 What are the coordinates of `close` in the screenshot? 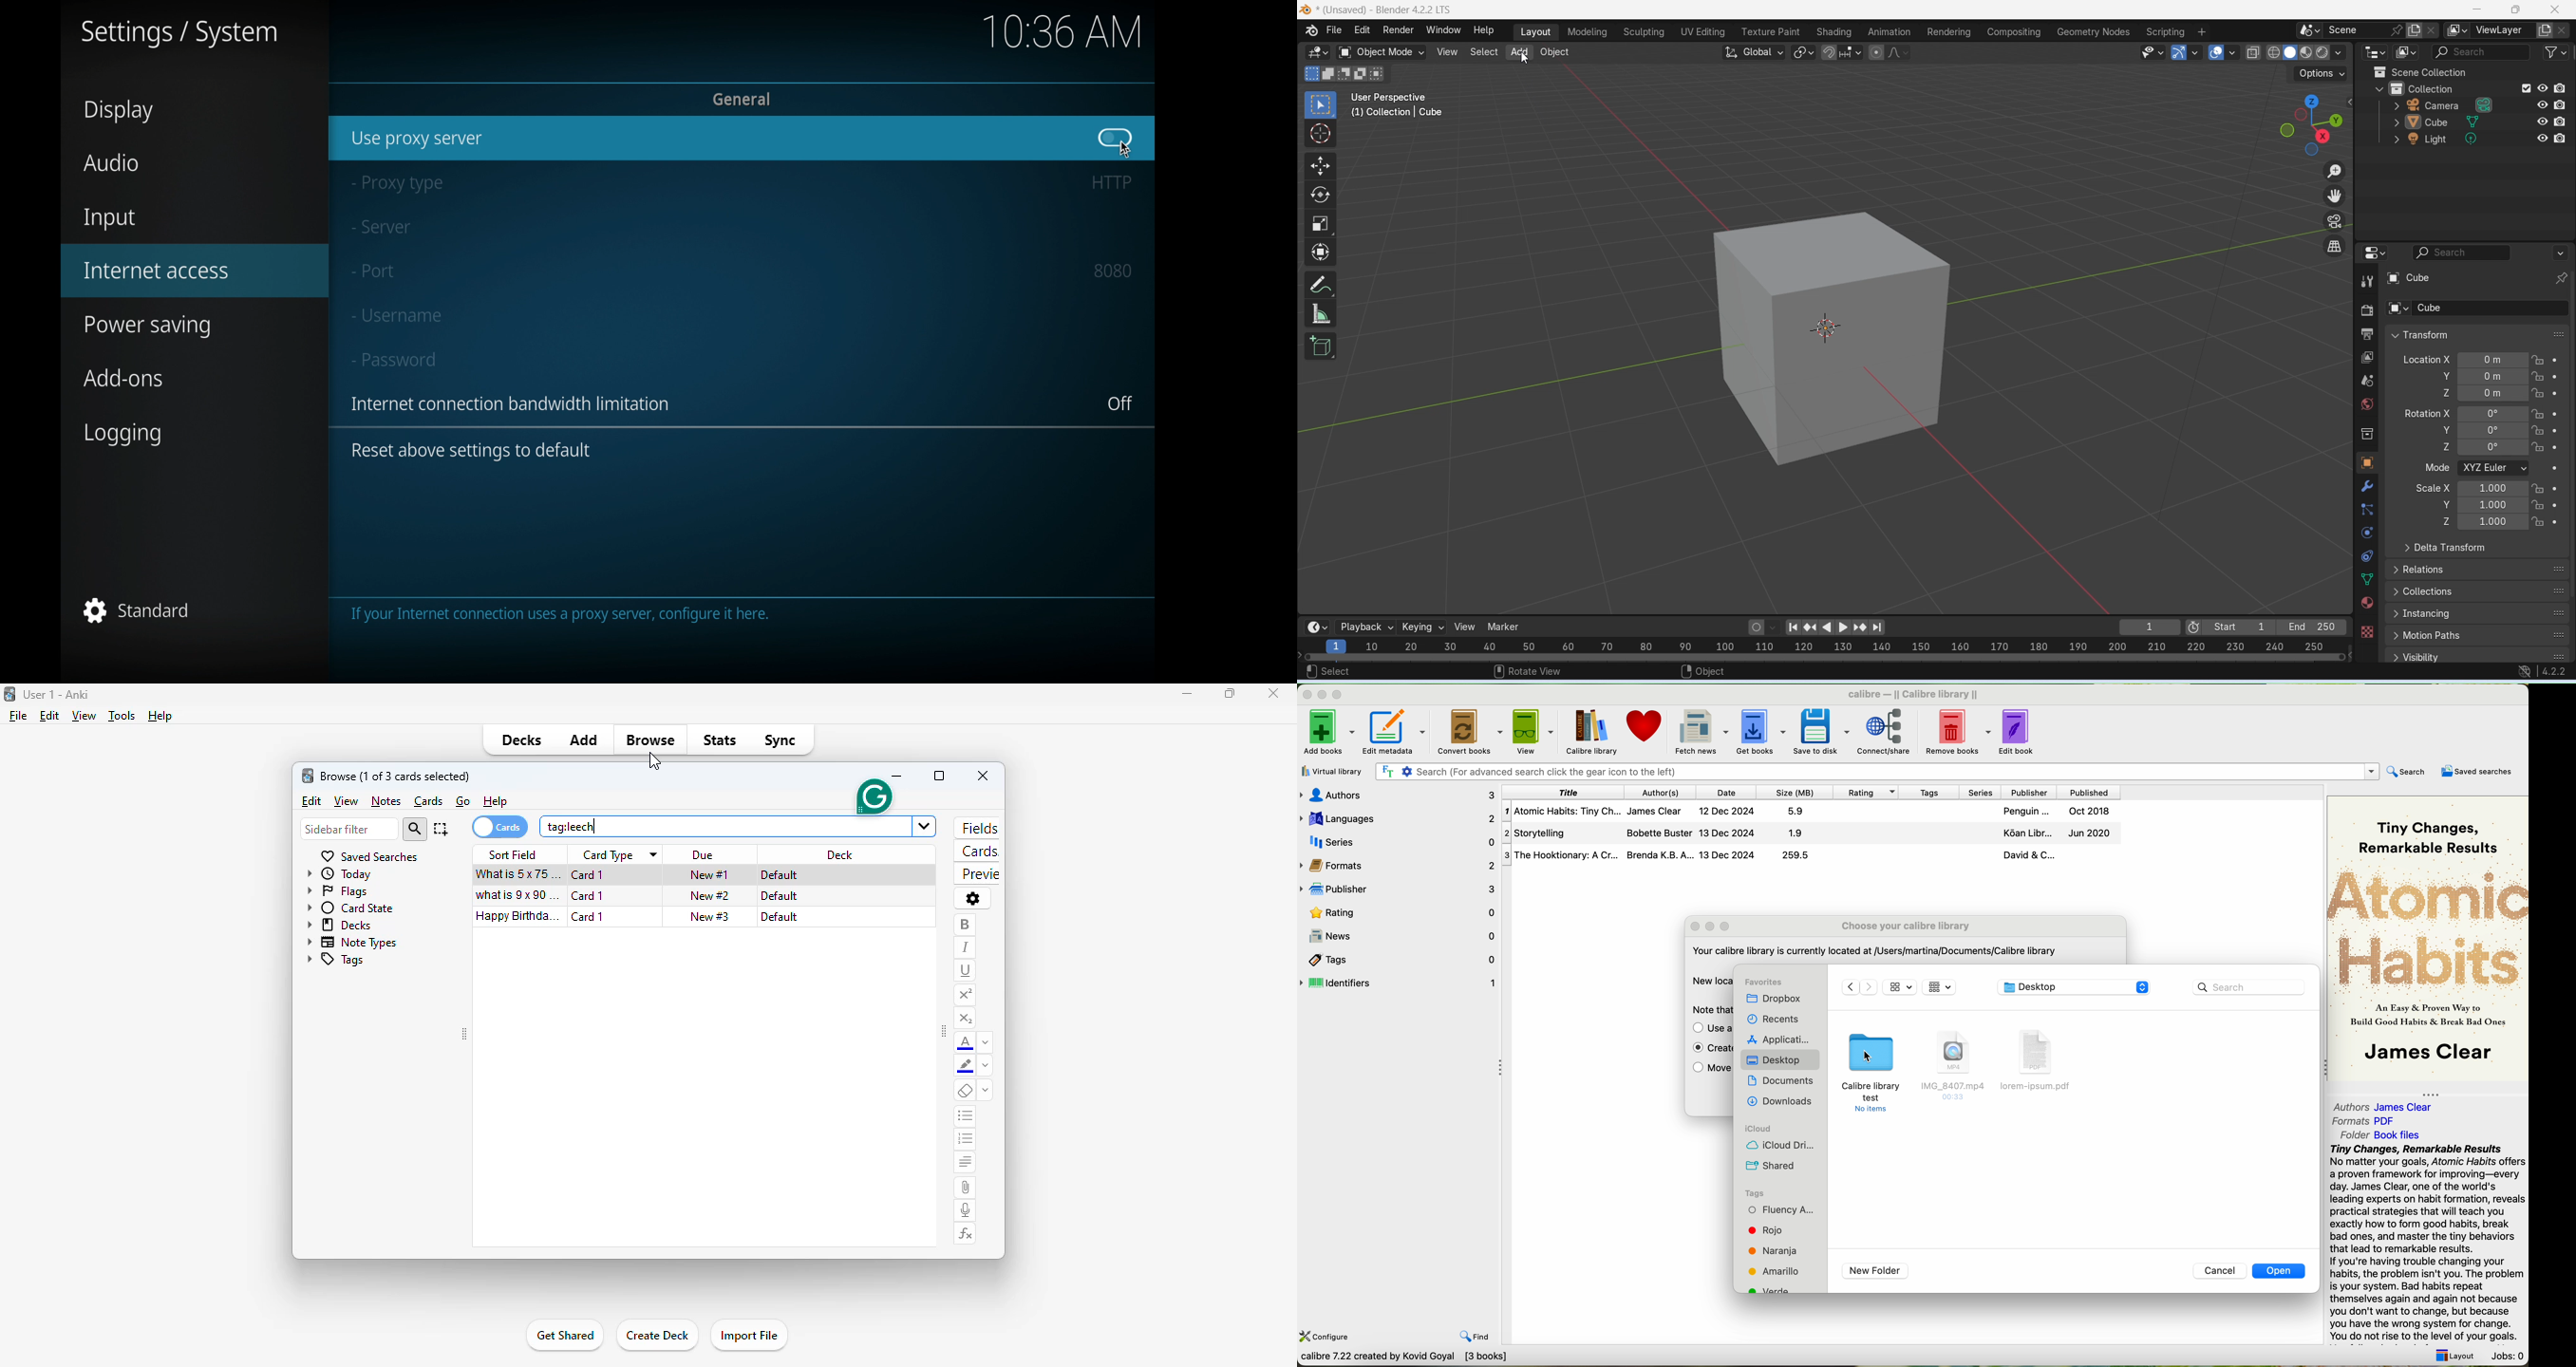 It's located at (1277, 694).